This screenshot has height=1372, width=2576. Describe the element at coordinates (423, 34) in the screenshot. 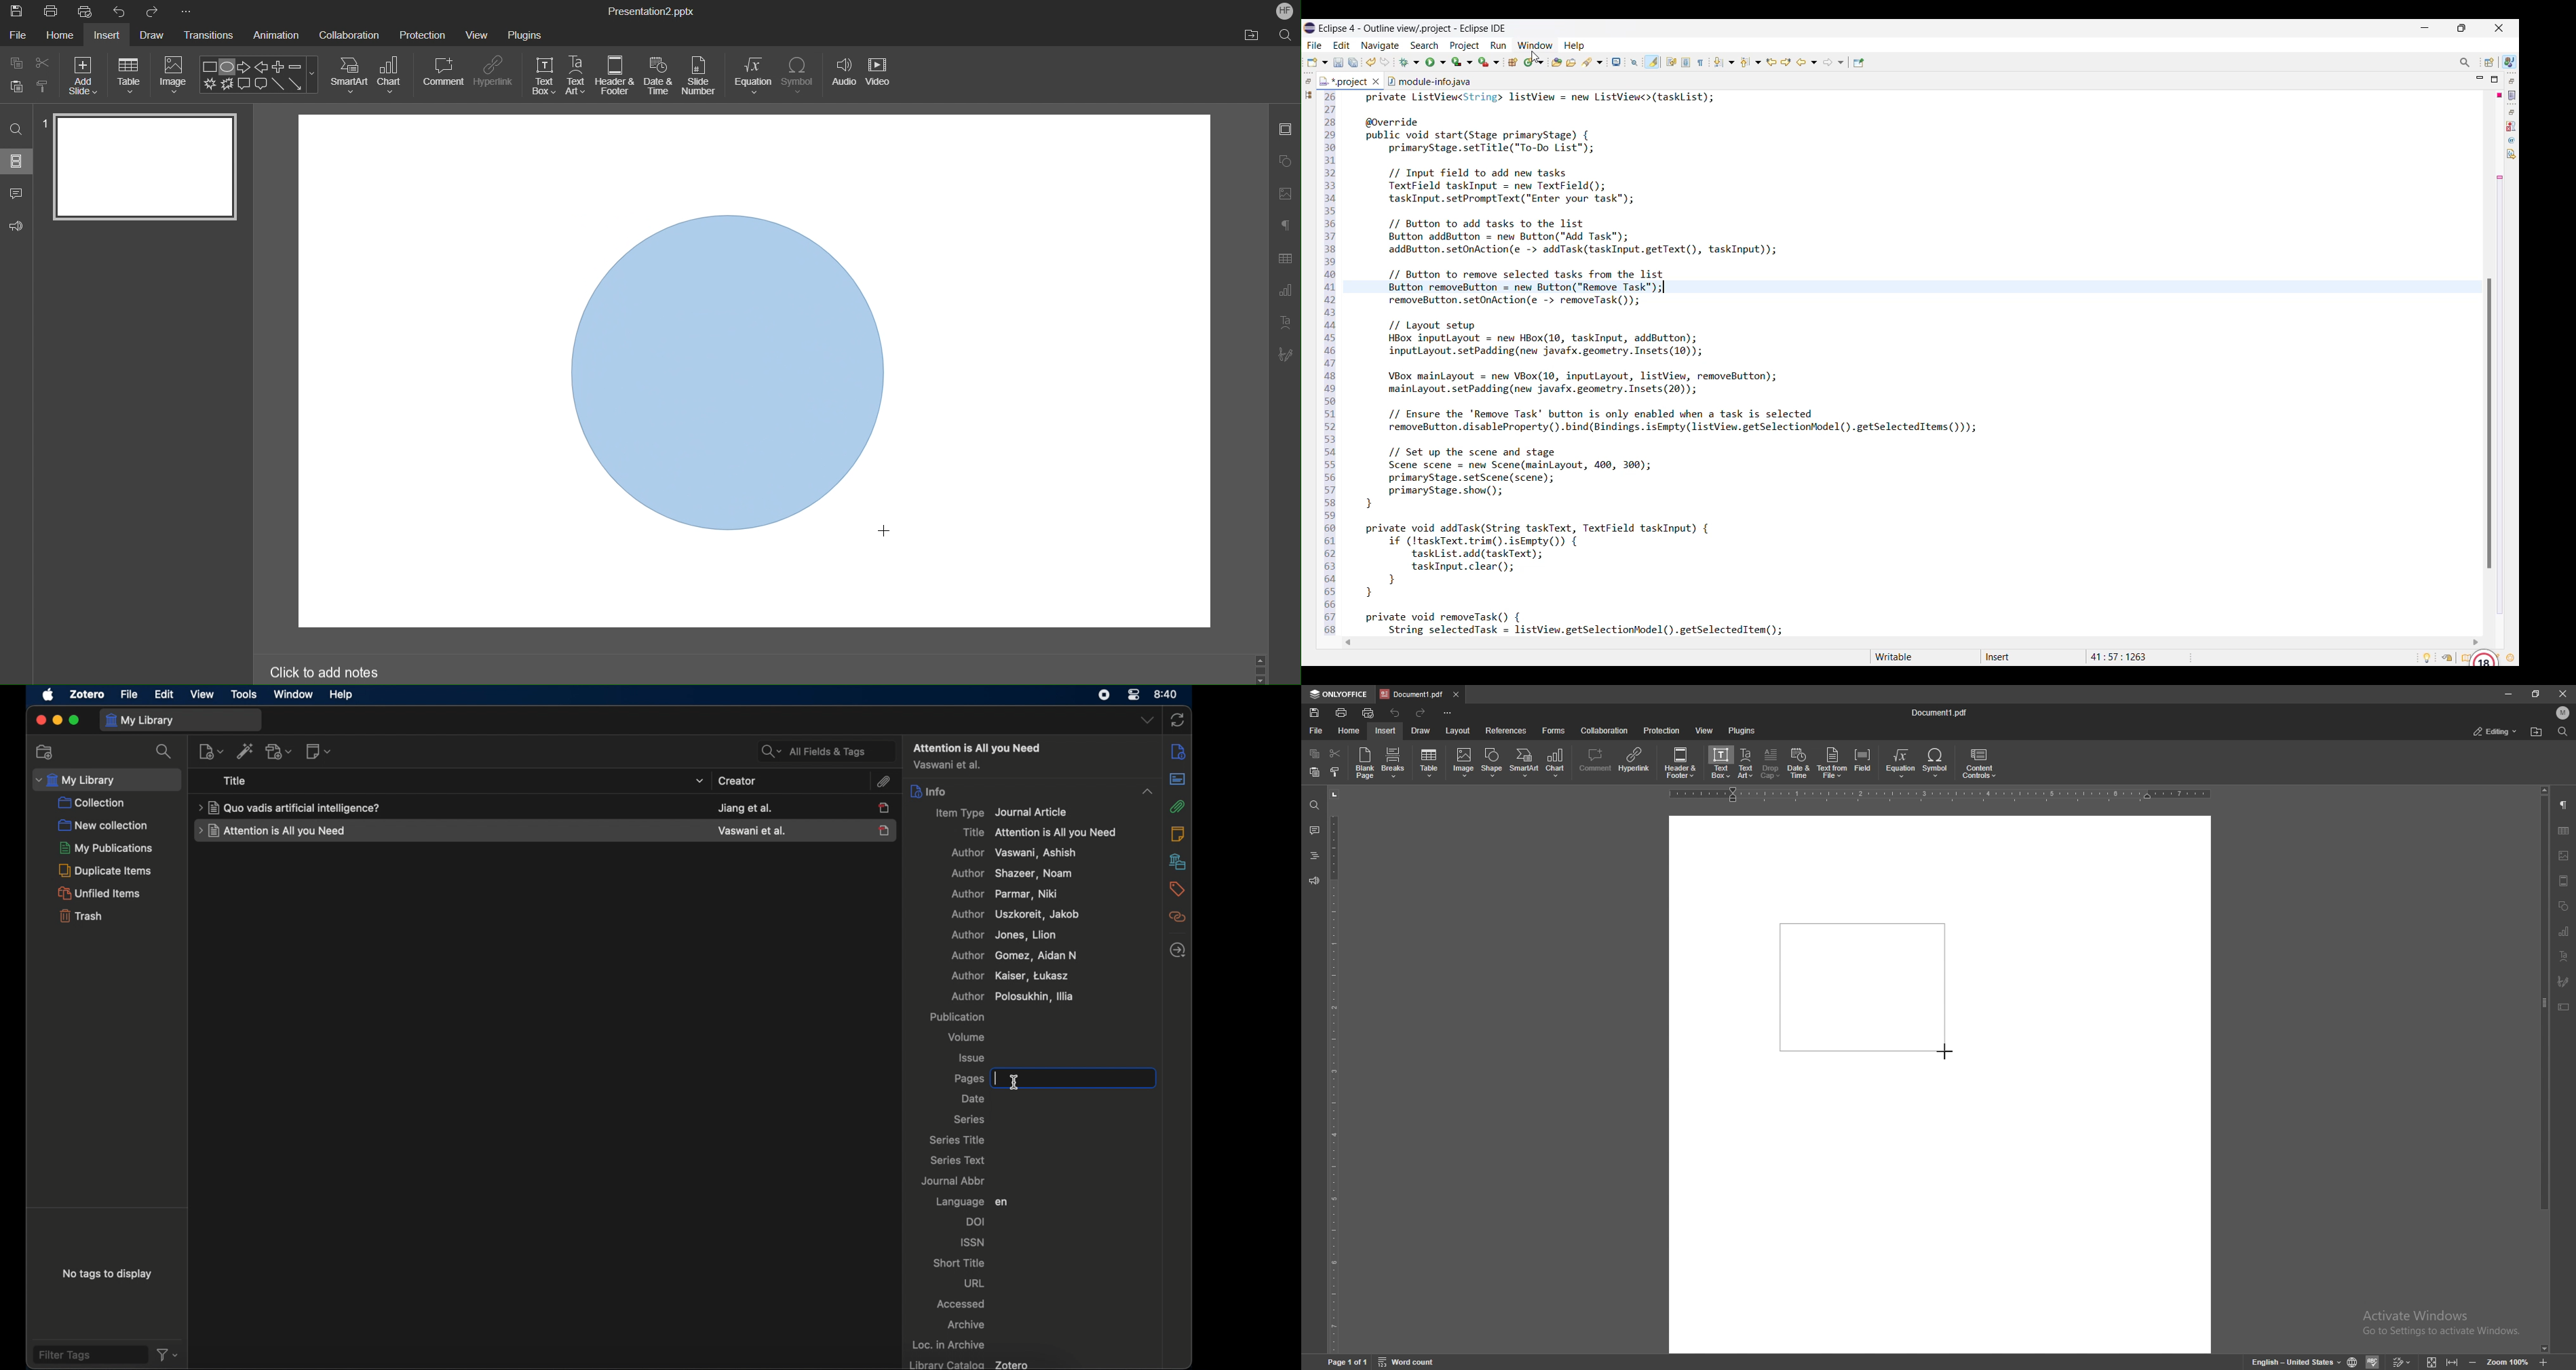

I see `Protection` at that location.